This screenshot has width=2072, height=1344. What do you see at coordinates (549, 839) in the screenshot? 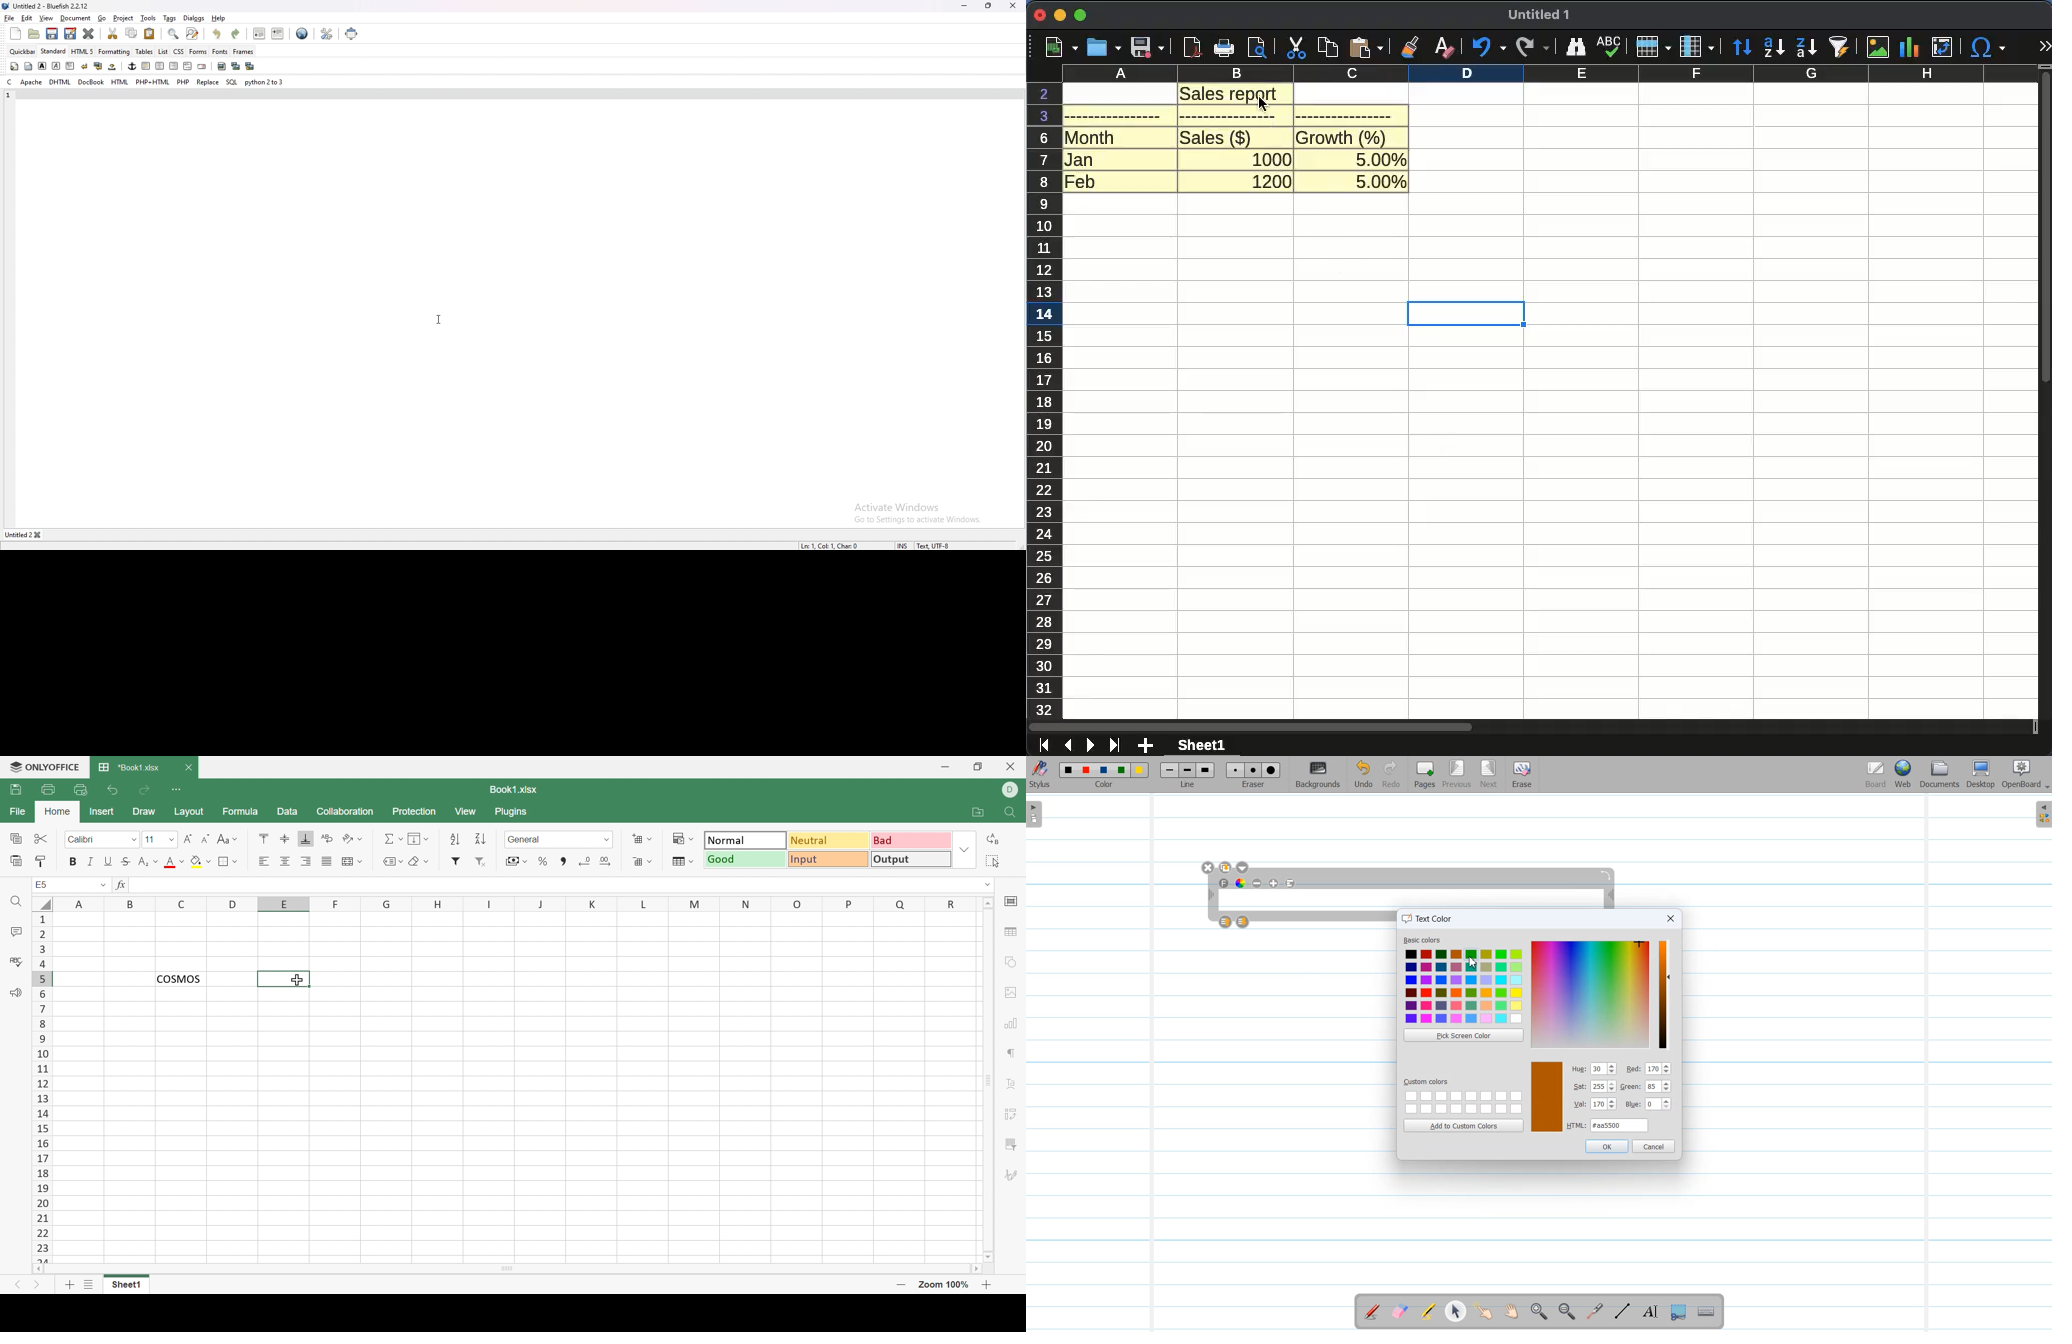
I see `General` at bounding box center [549, 839].